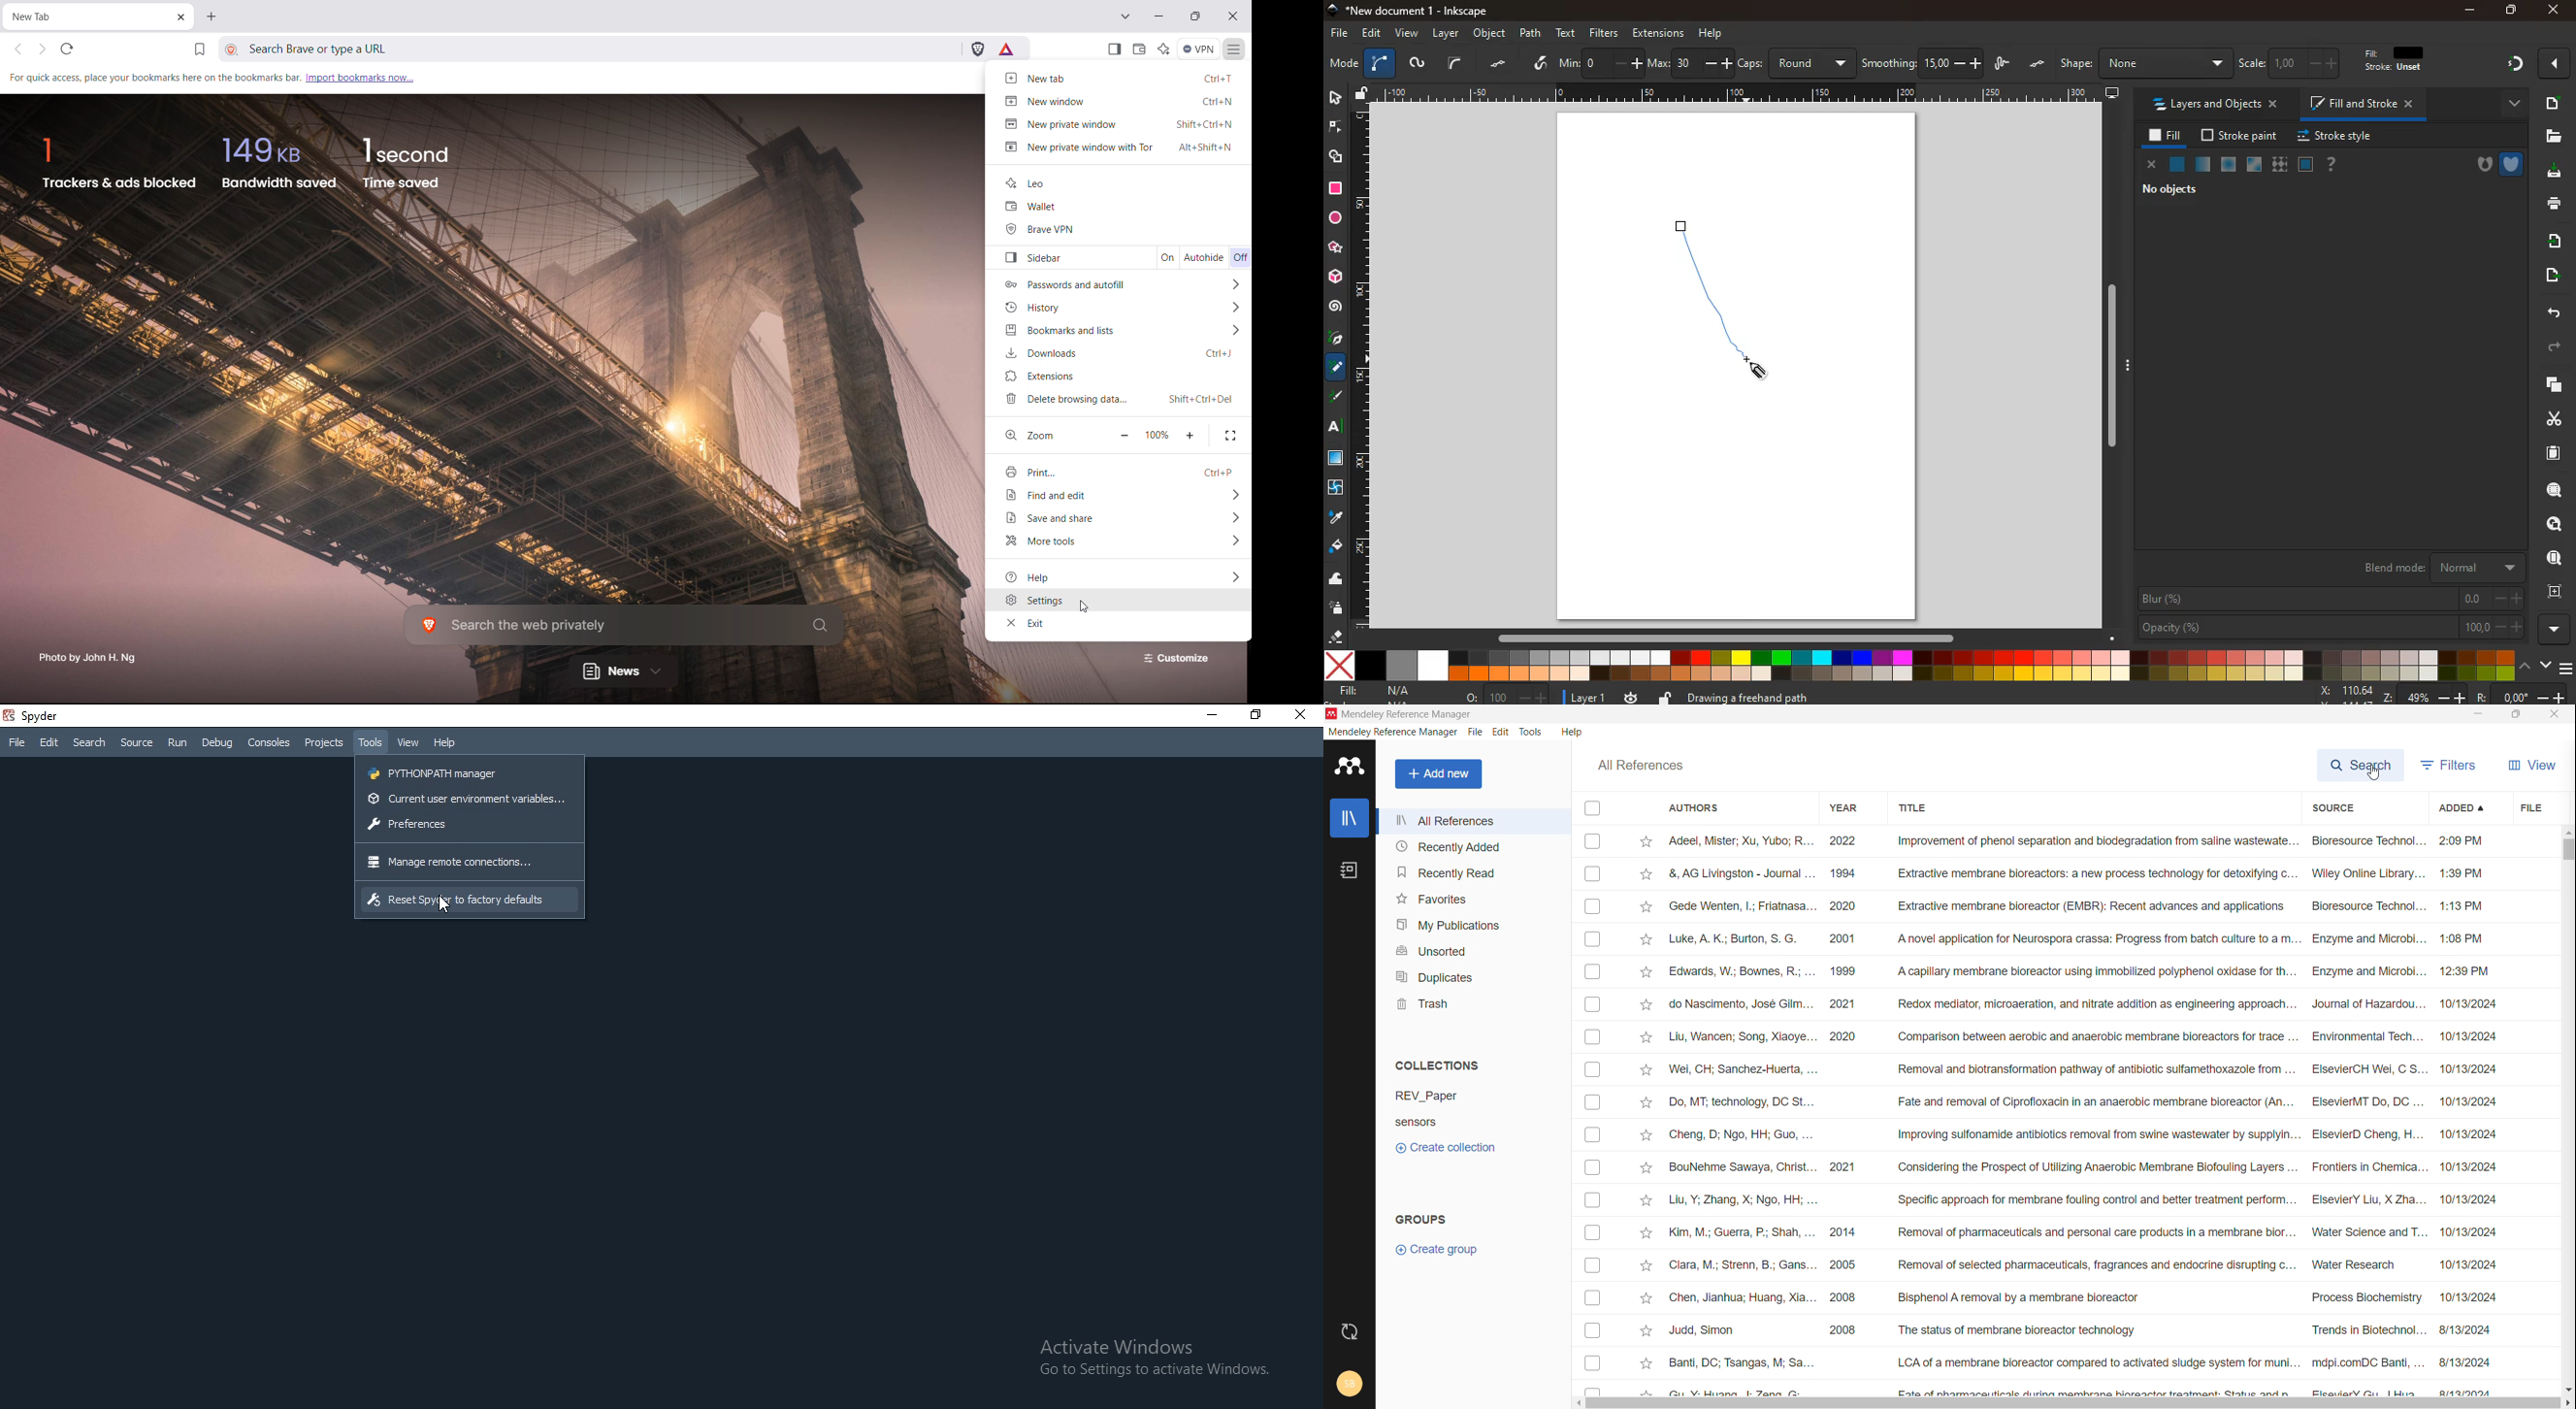 The image size is (2576, 1428). What do you see at coordinates (2100, 873) in the screenshot?
I see `&, AG Livingston - Journal ... 1994 Extractive membrane bioreactors: a new process technology for detoxifying c... Wiley Online Library... 1:39 PM` at bounding box center [2100, 873].